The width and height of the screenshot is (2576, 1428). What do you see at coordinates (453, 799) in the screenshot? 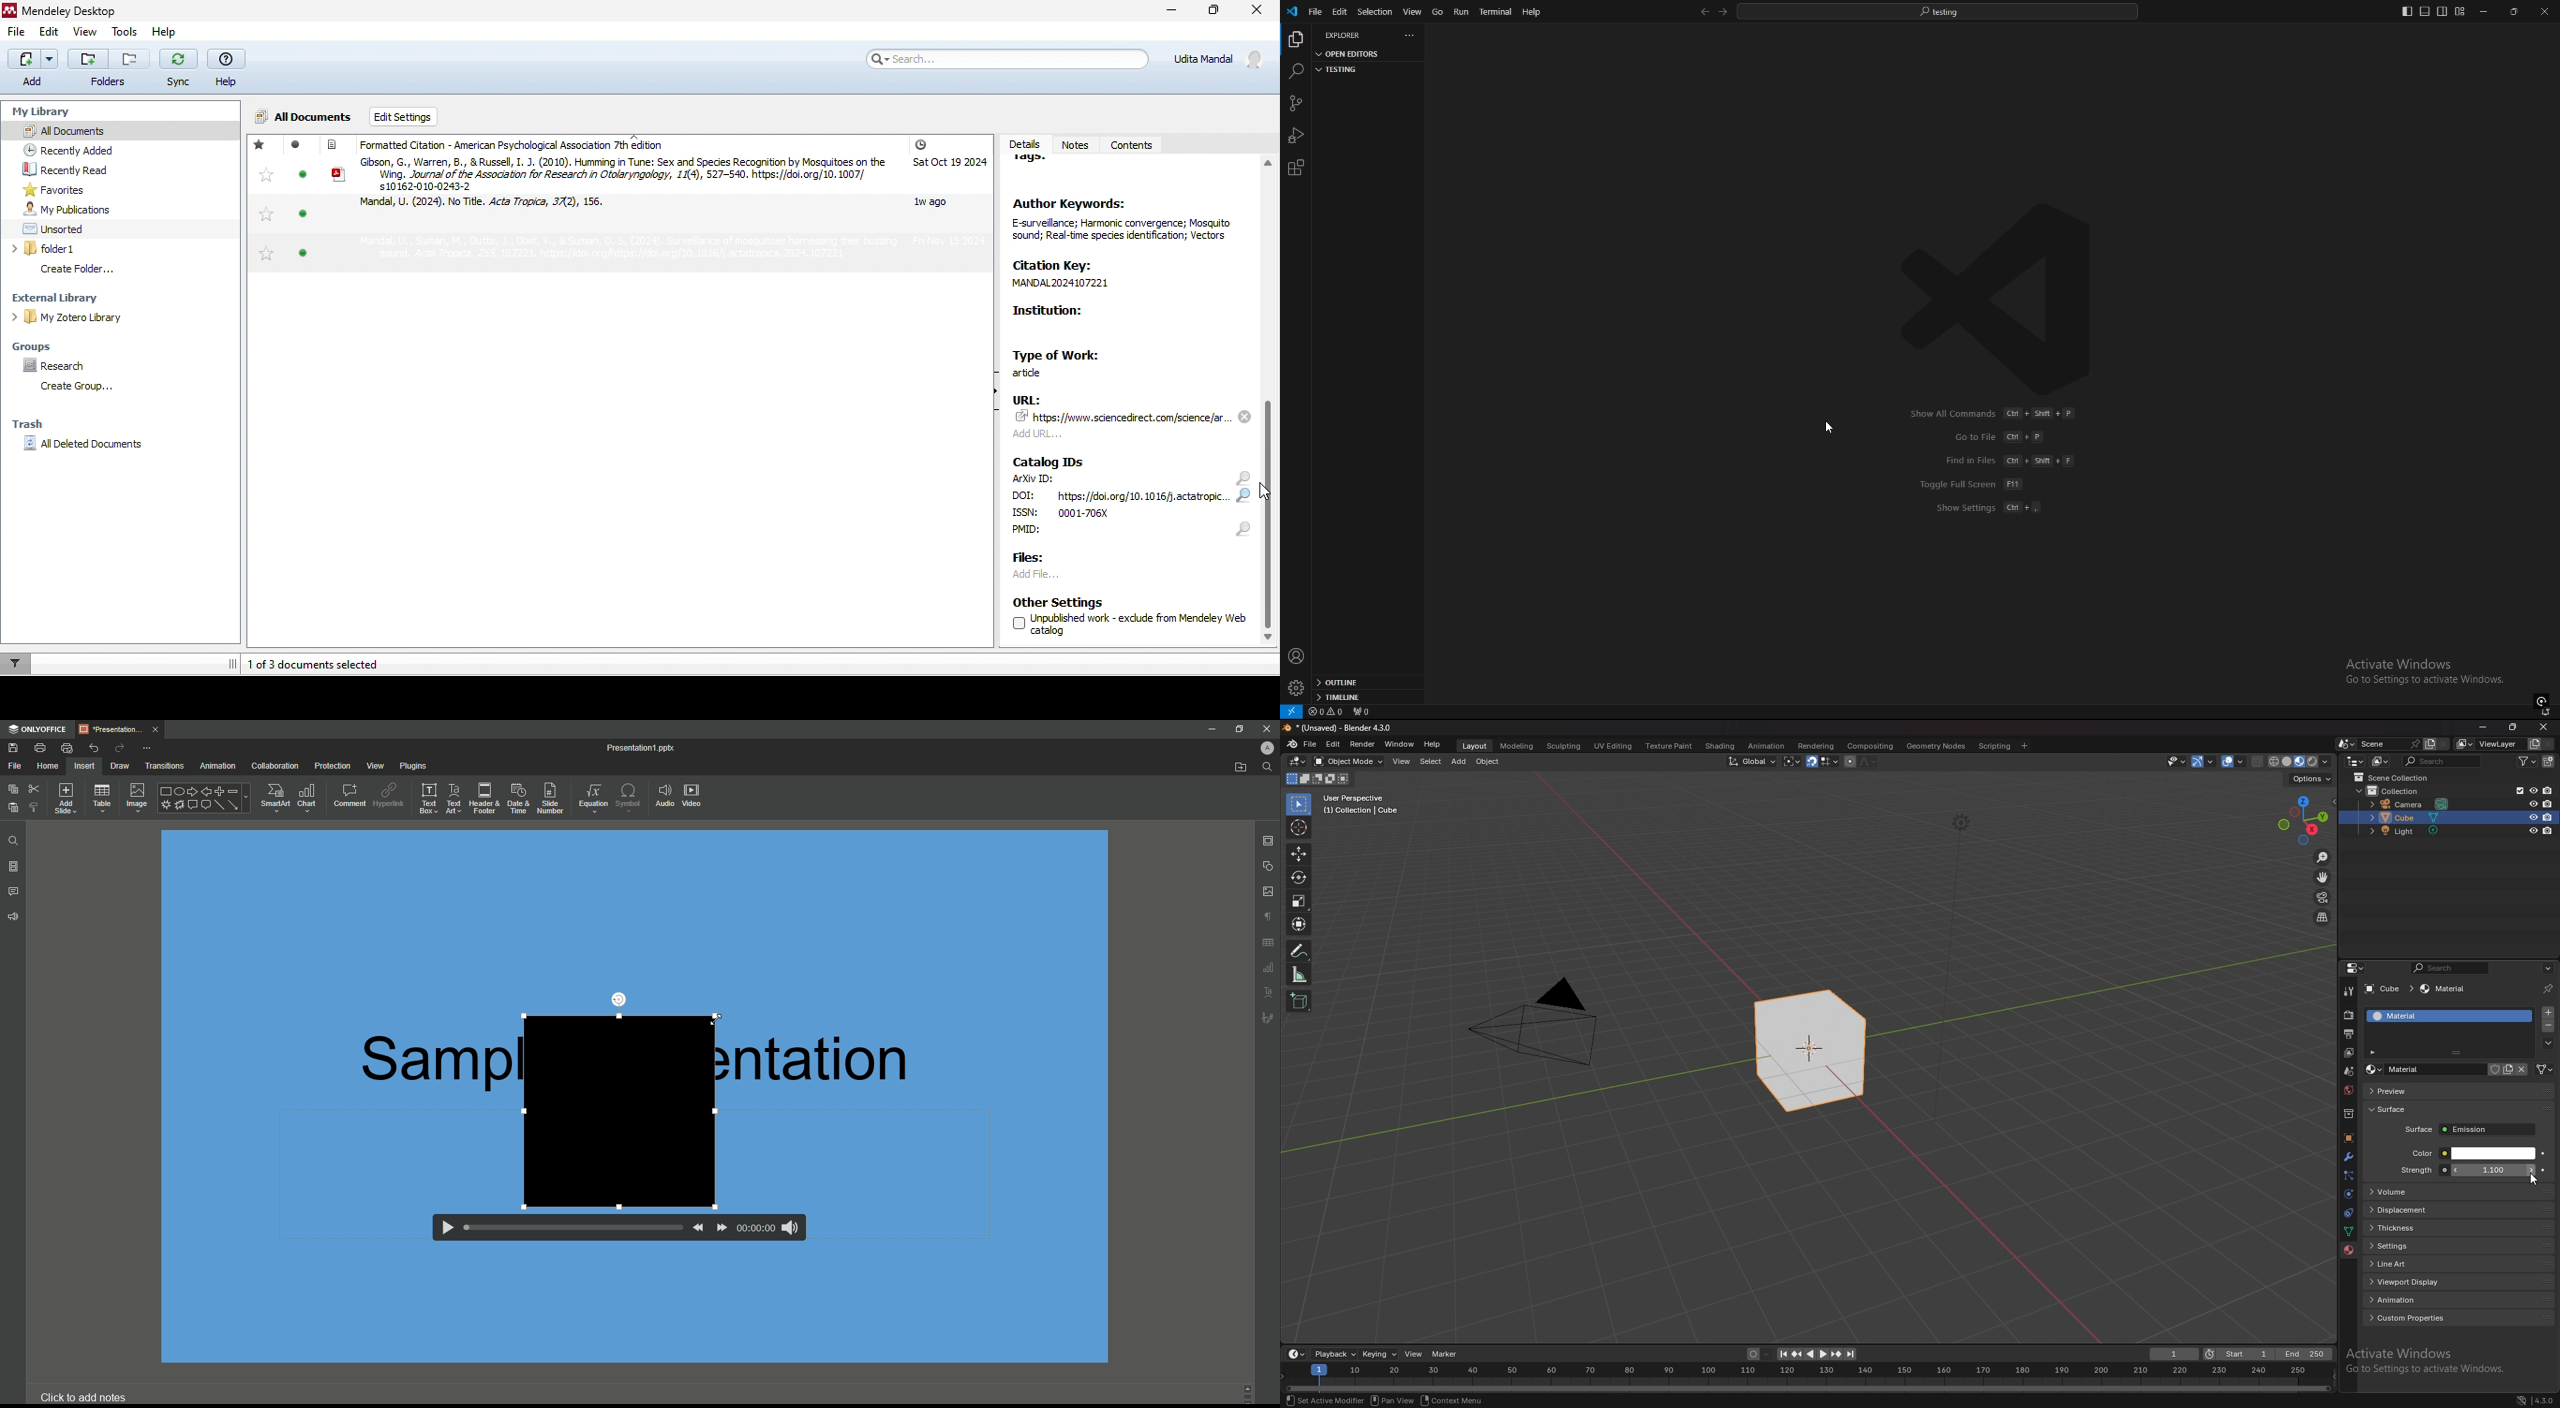
I see `Text Art` at bounding box center [453, 799].